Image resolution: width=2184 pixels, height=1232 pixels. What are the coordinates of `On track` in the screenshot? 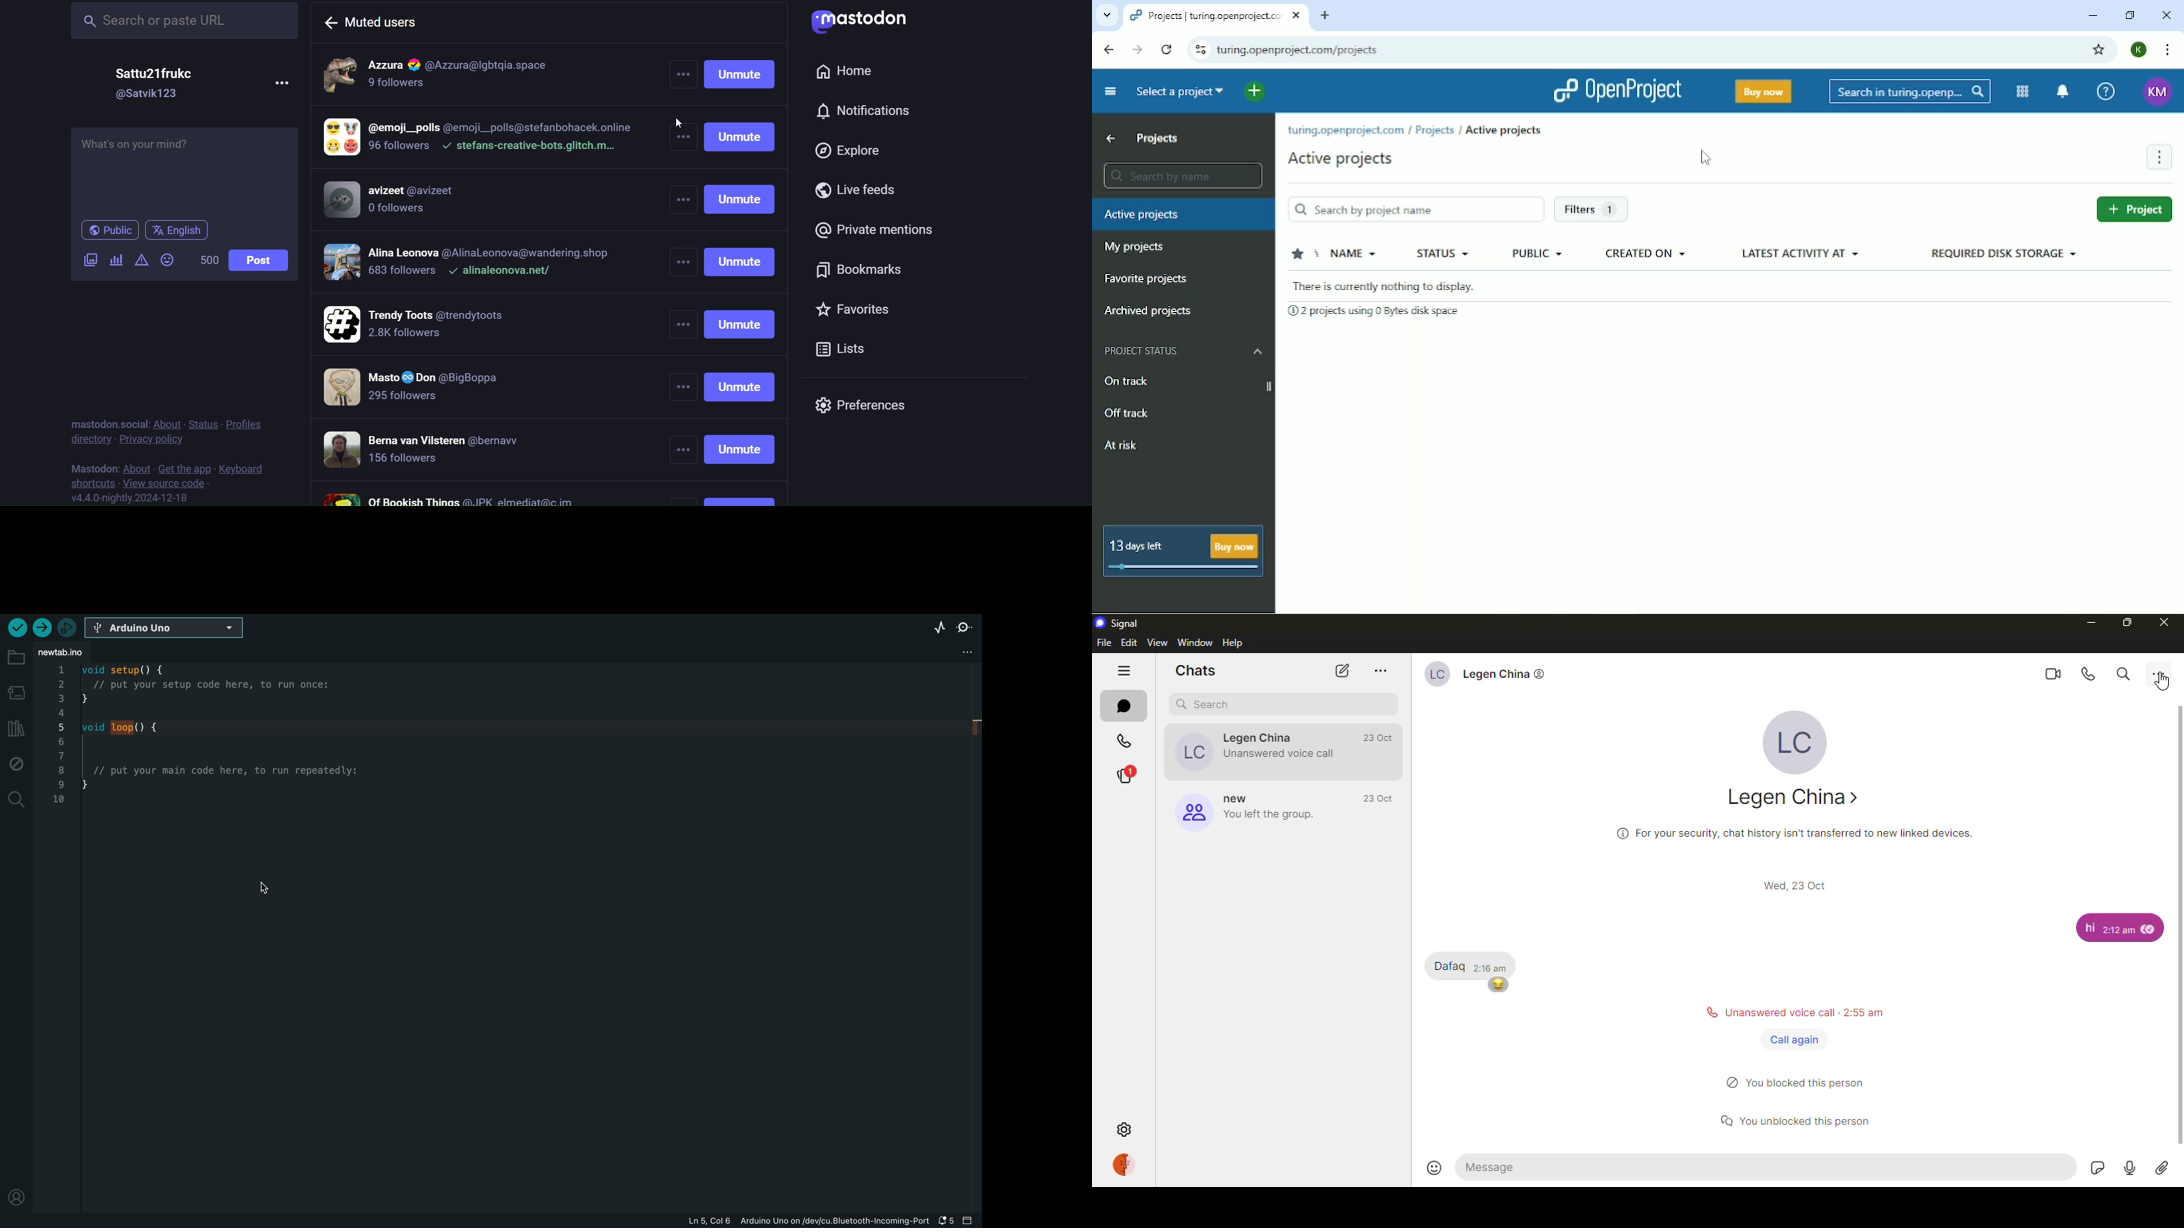 It's located at (1187, 383).